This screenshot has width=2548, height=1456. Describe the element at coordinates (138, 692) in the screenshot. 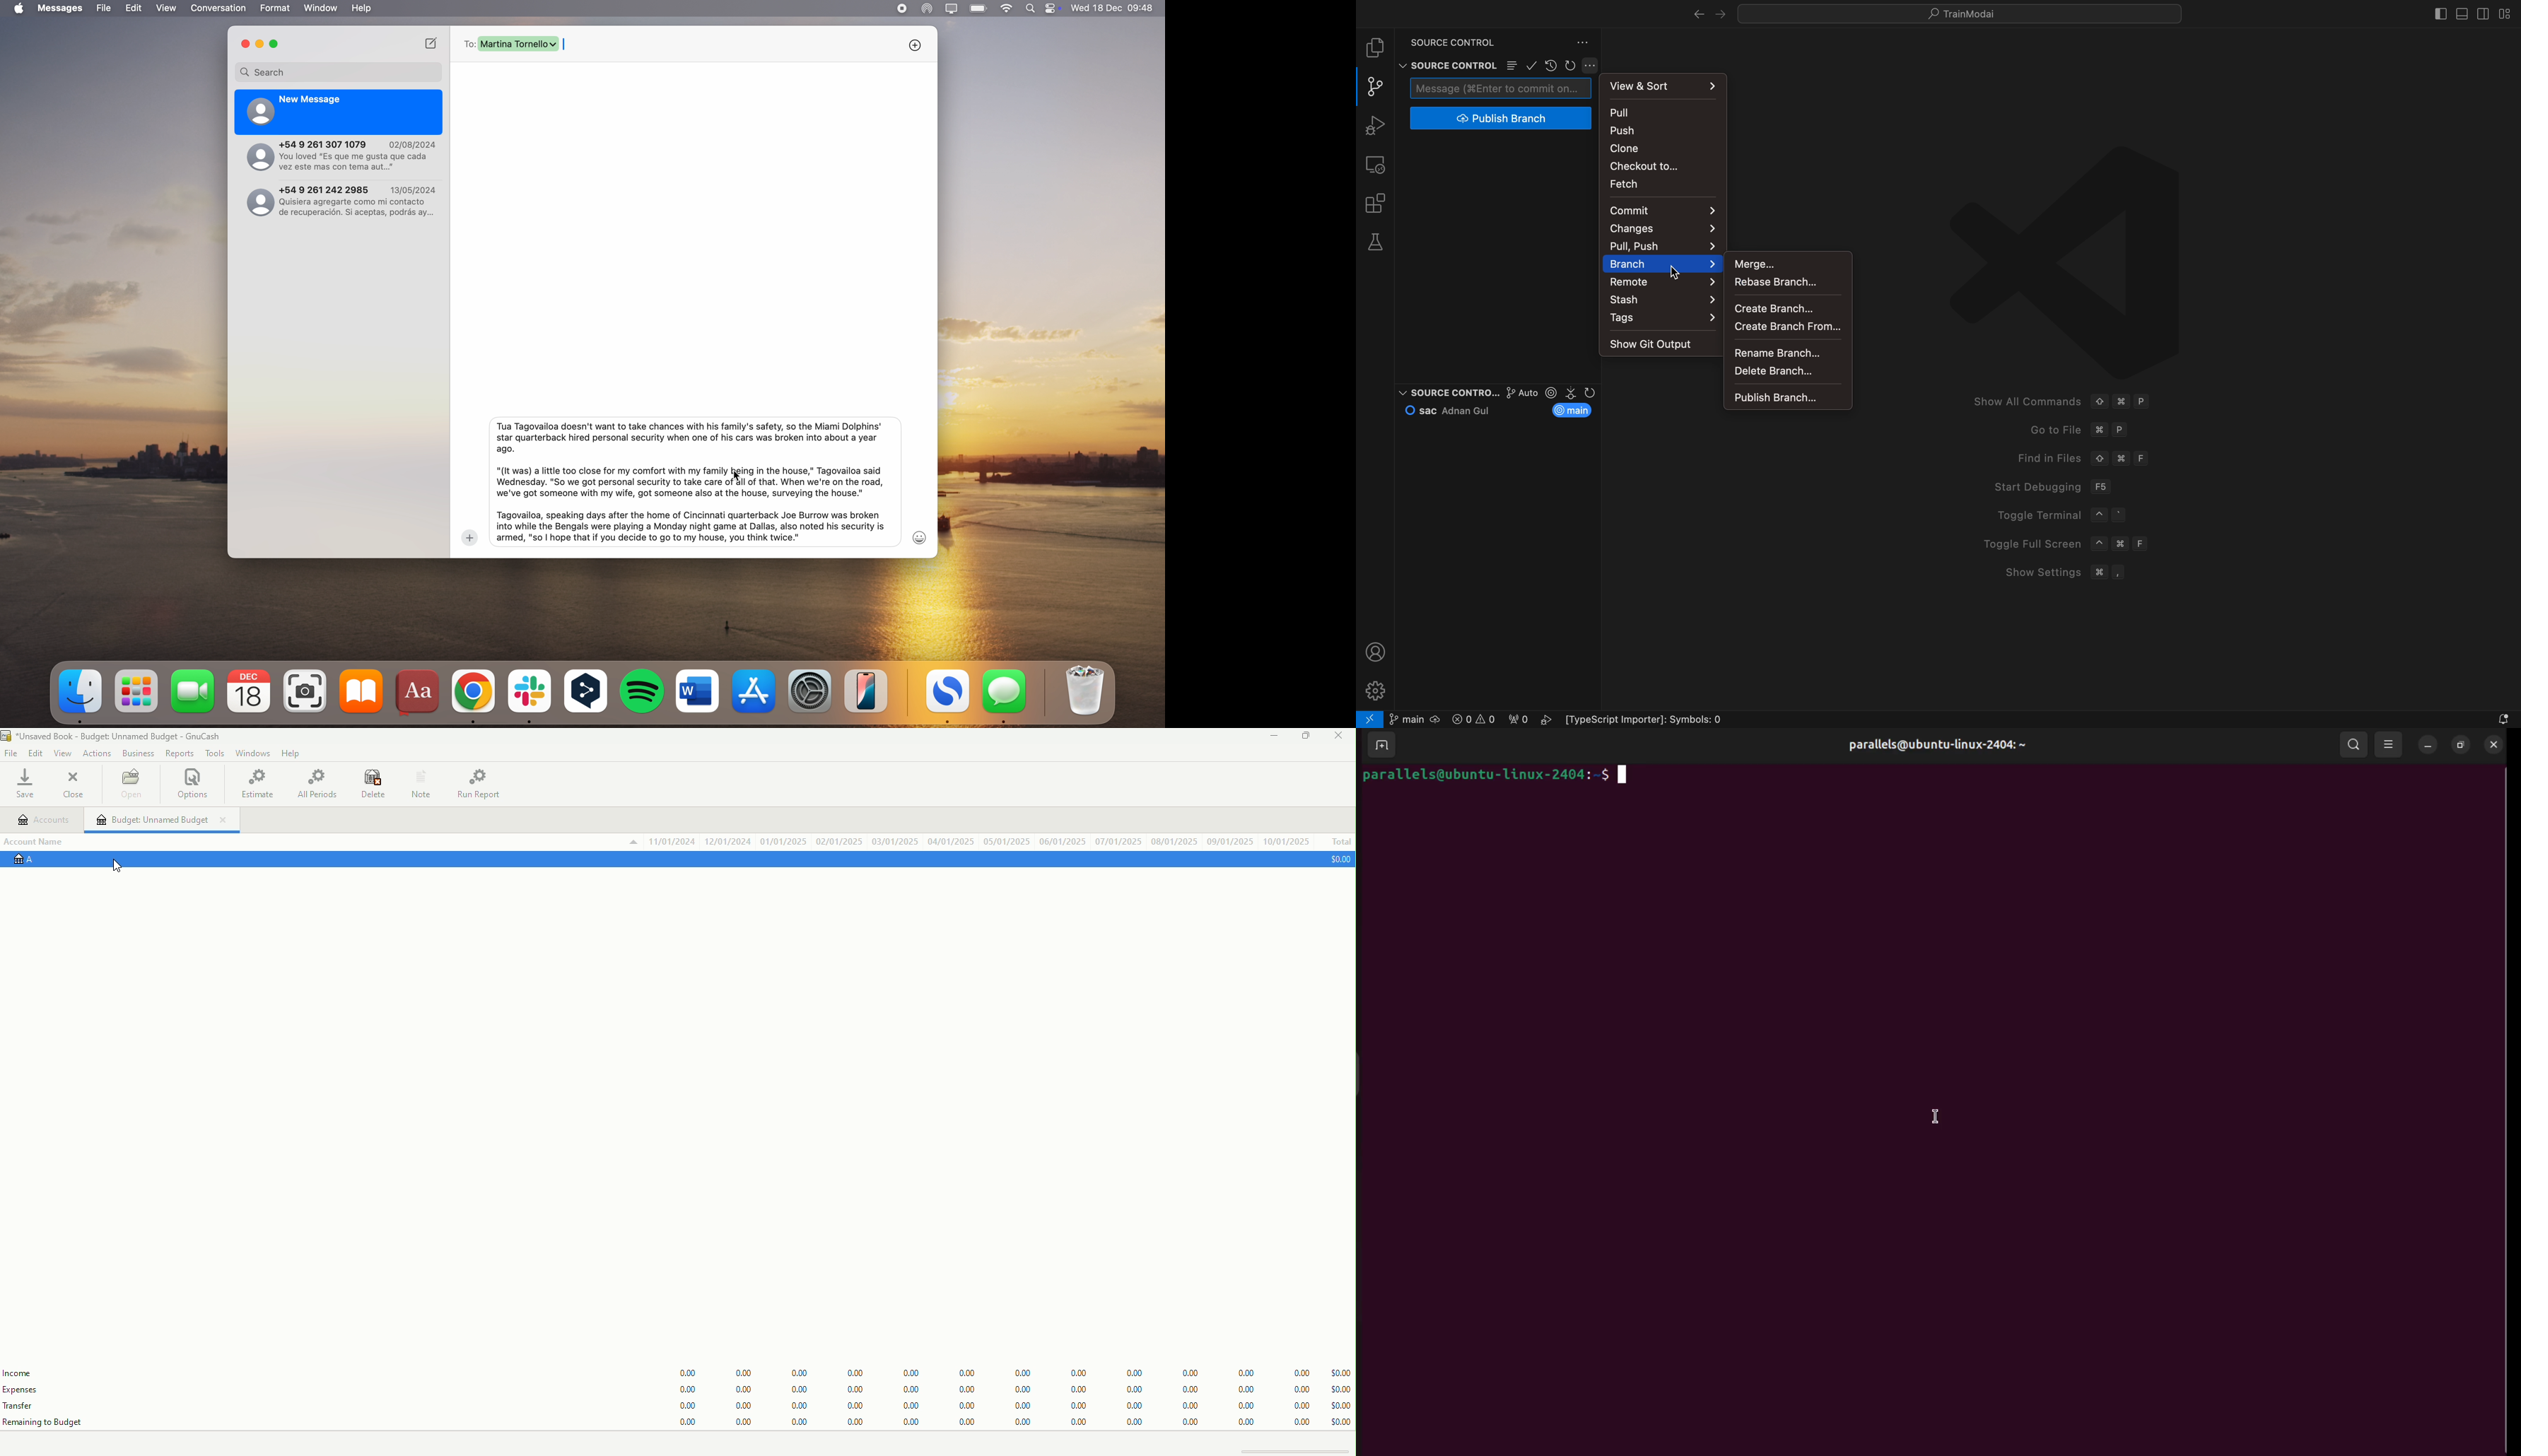

I see `launchpad` at that location.